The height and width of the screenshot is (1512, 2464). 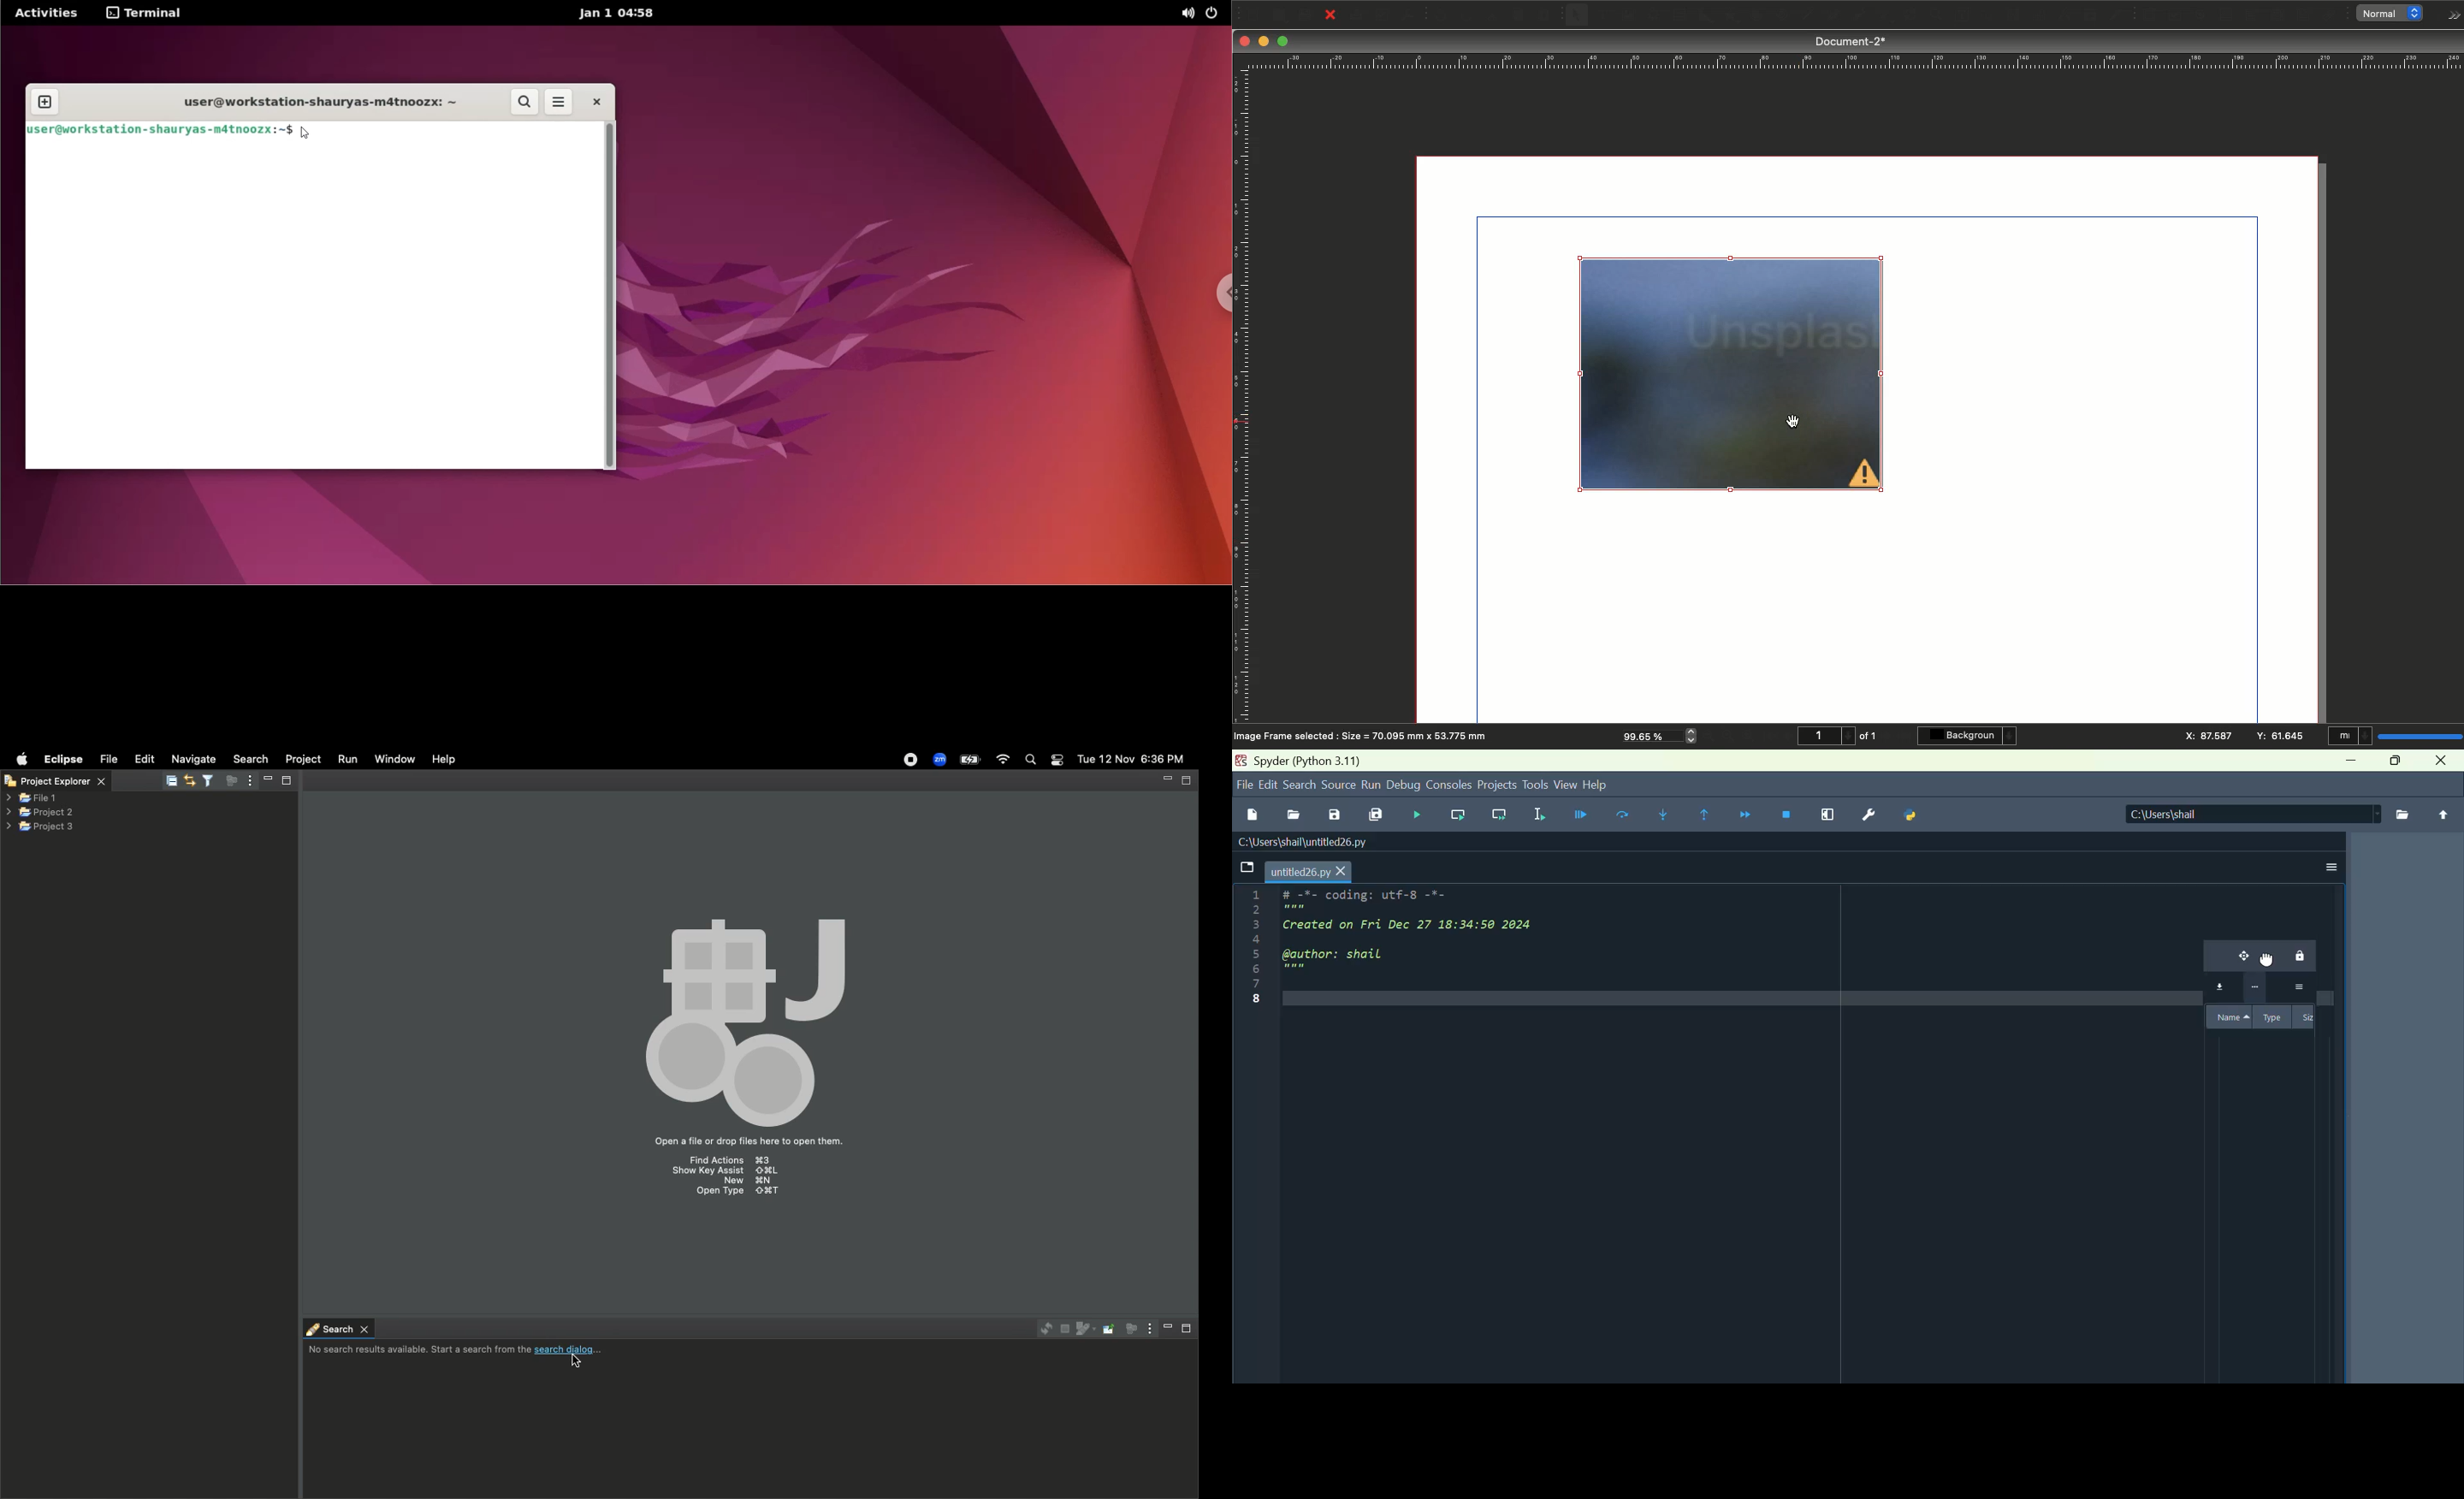 What do you see at coordinates (2088, 16) in the screenshot?
I see `Copy item properties` at bounding box center [2088, 16].